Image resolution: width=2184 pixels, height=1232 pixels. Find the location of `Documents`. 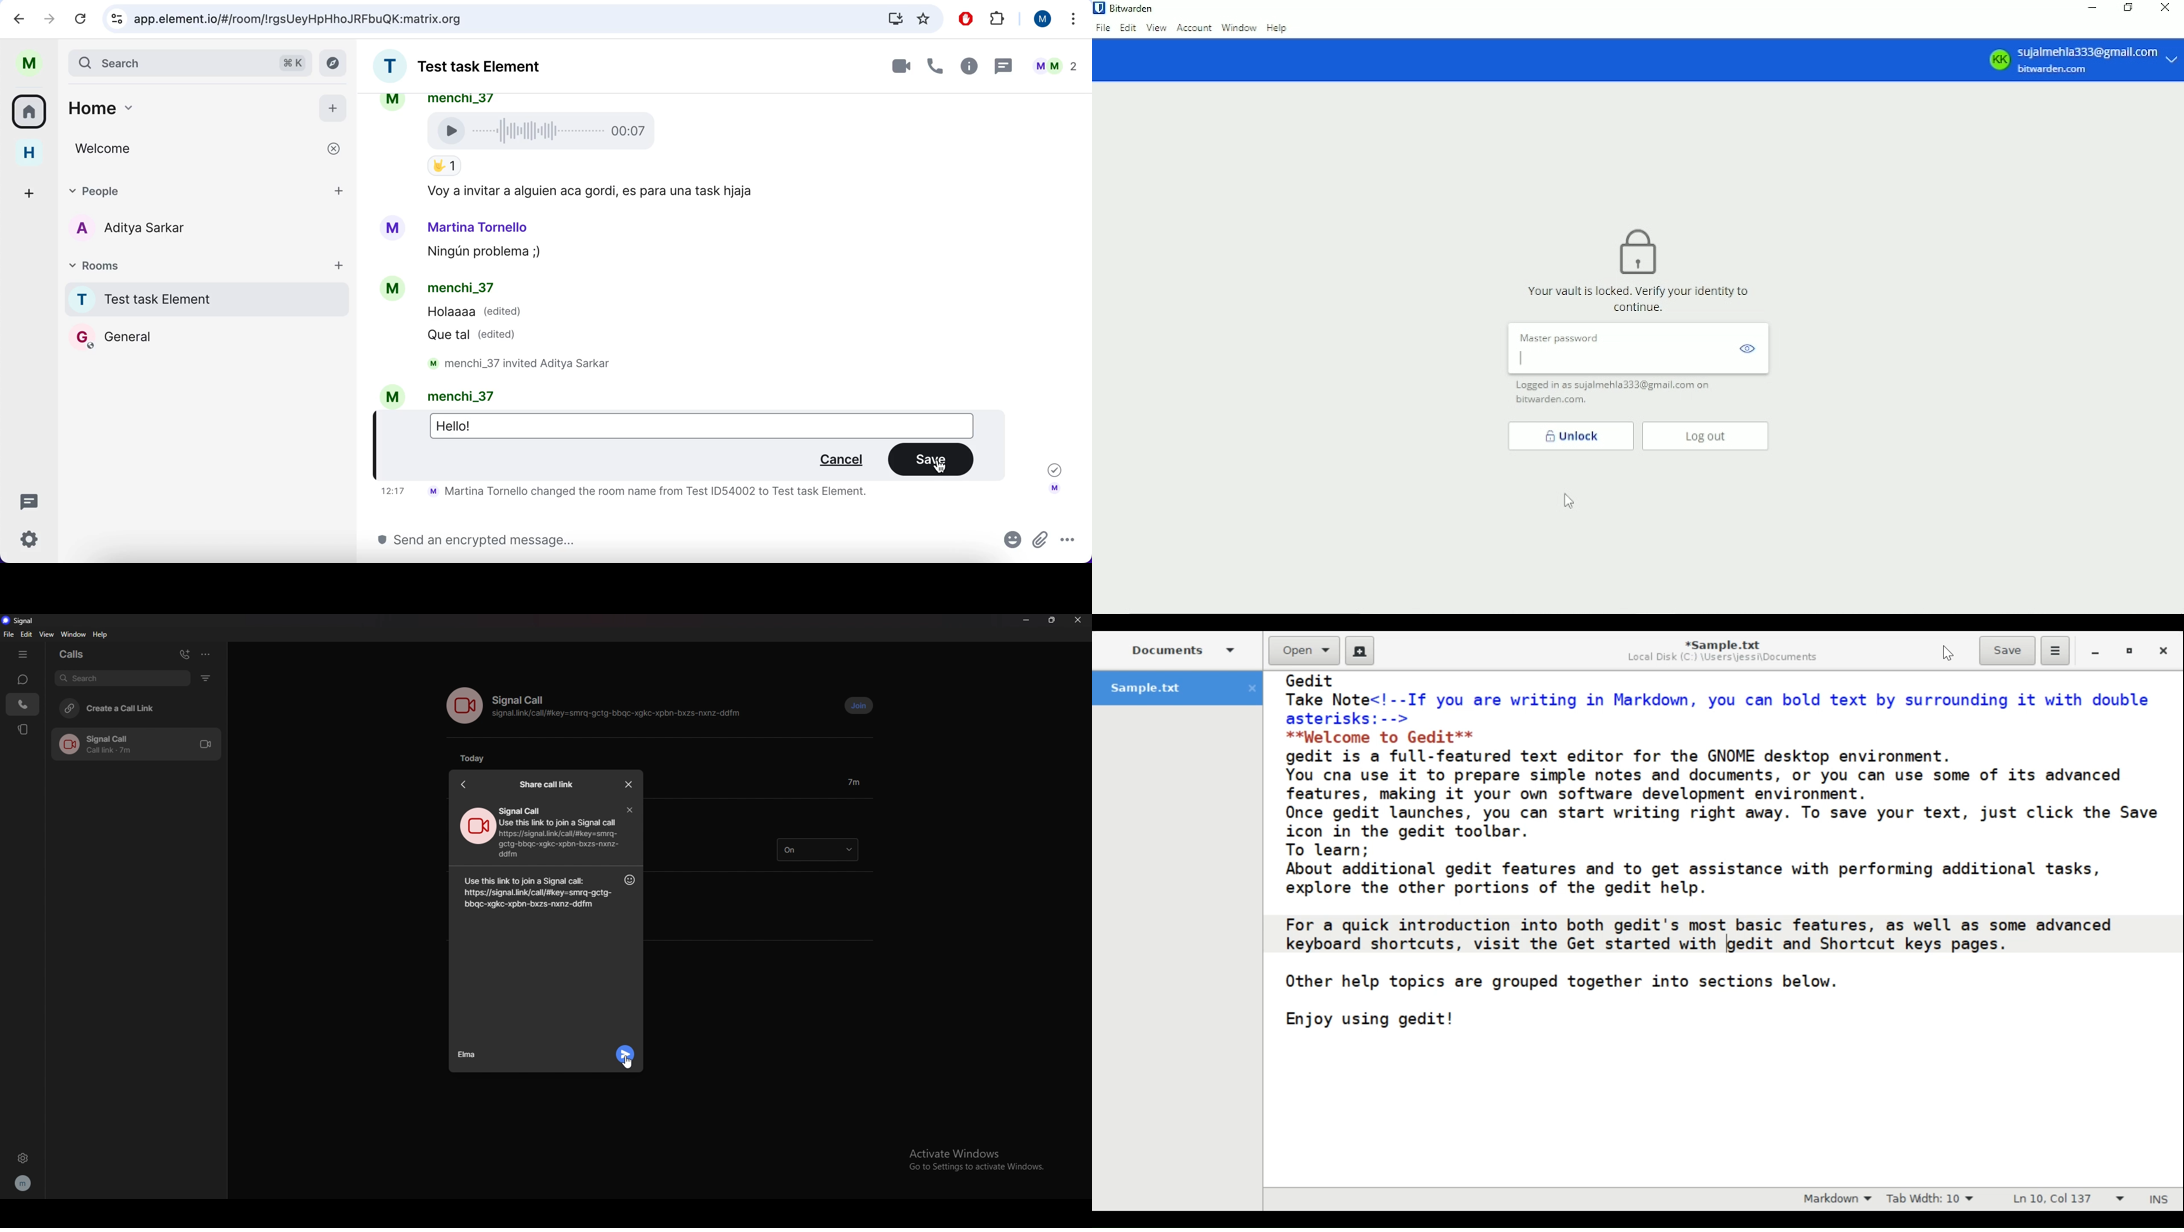

Documents is located at coordinates (1183, 652).